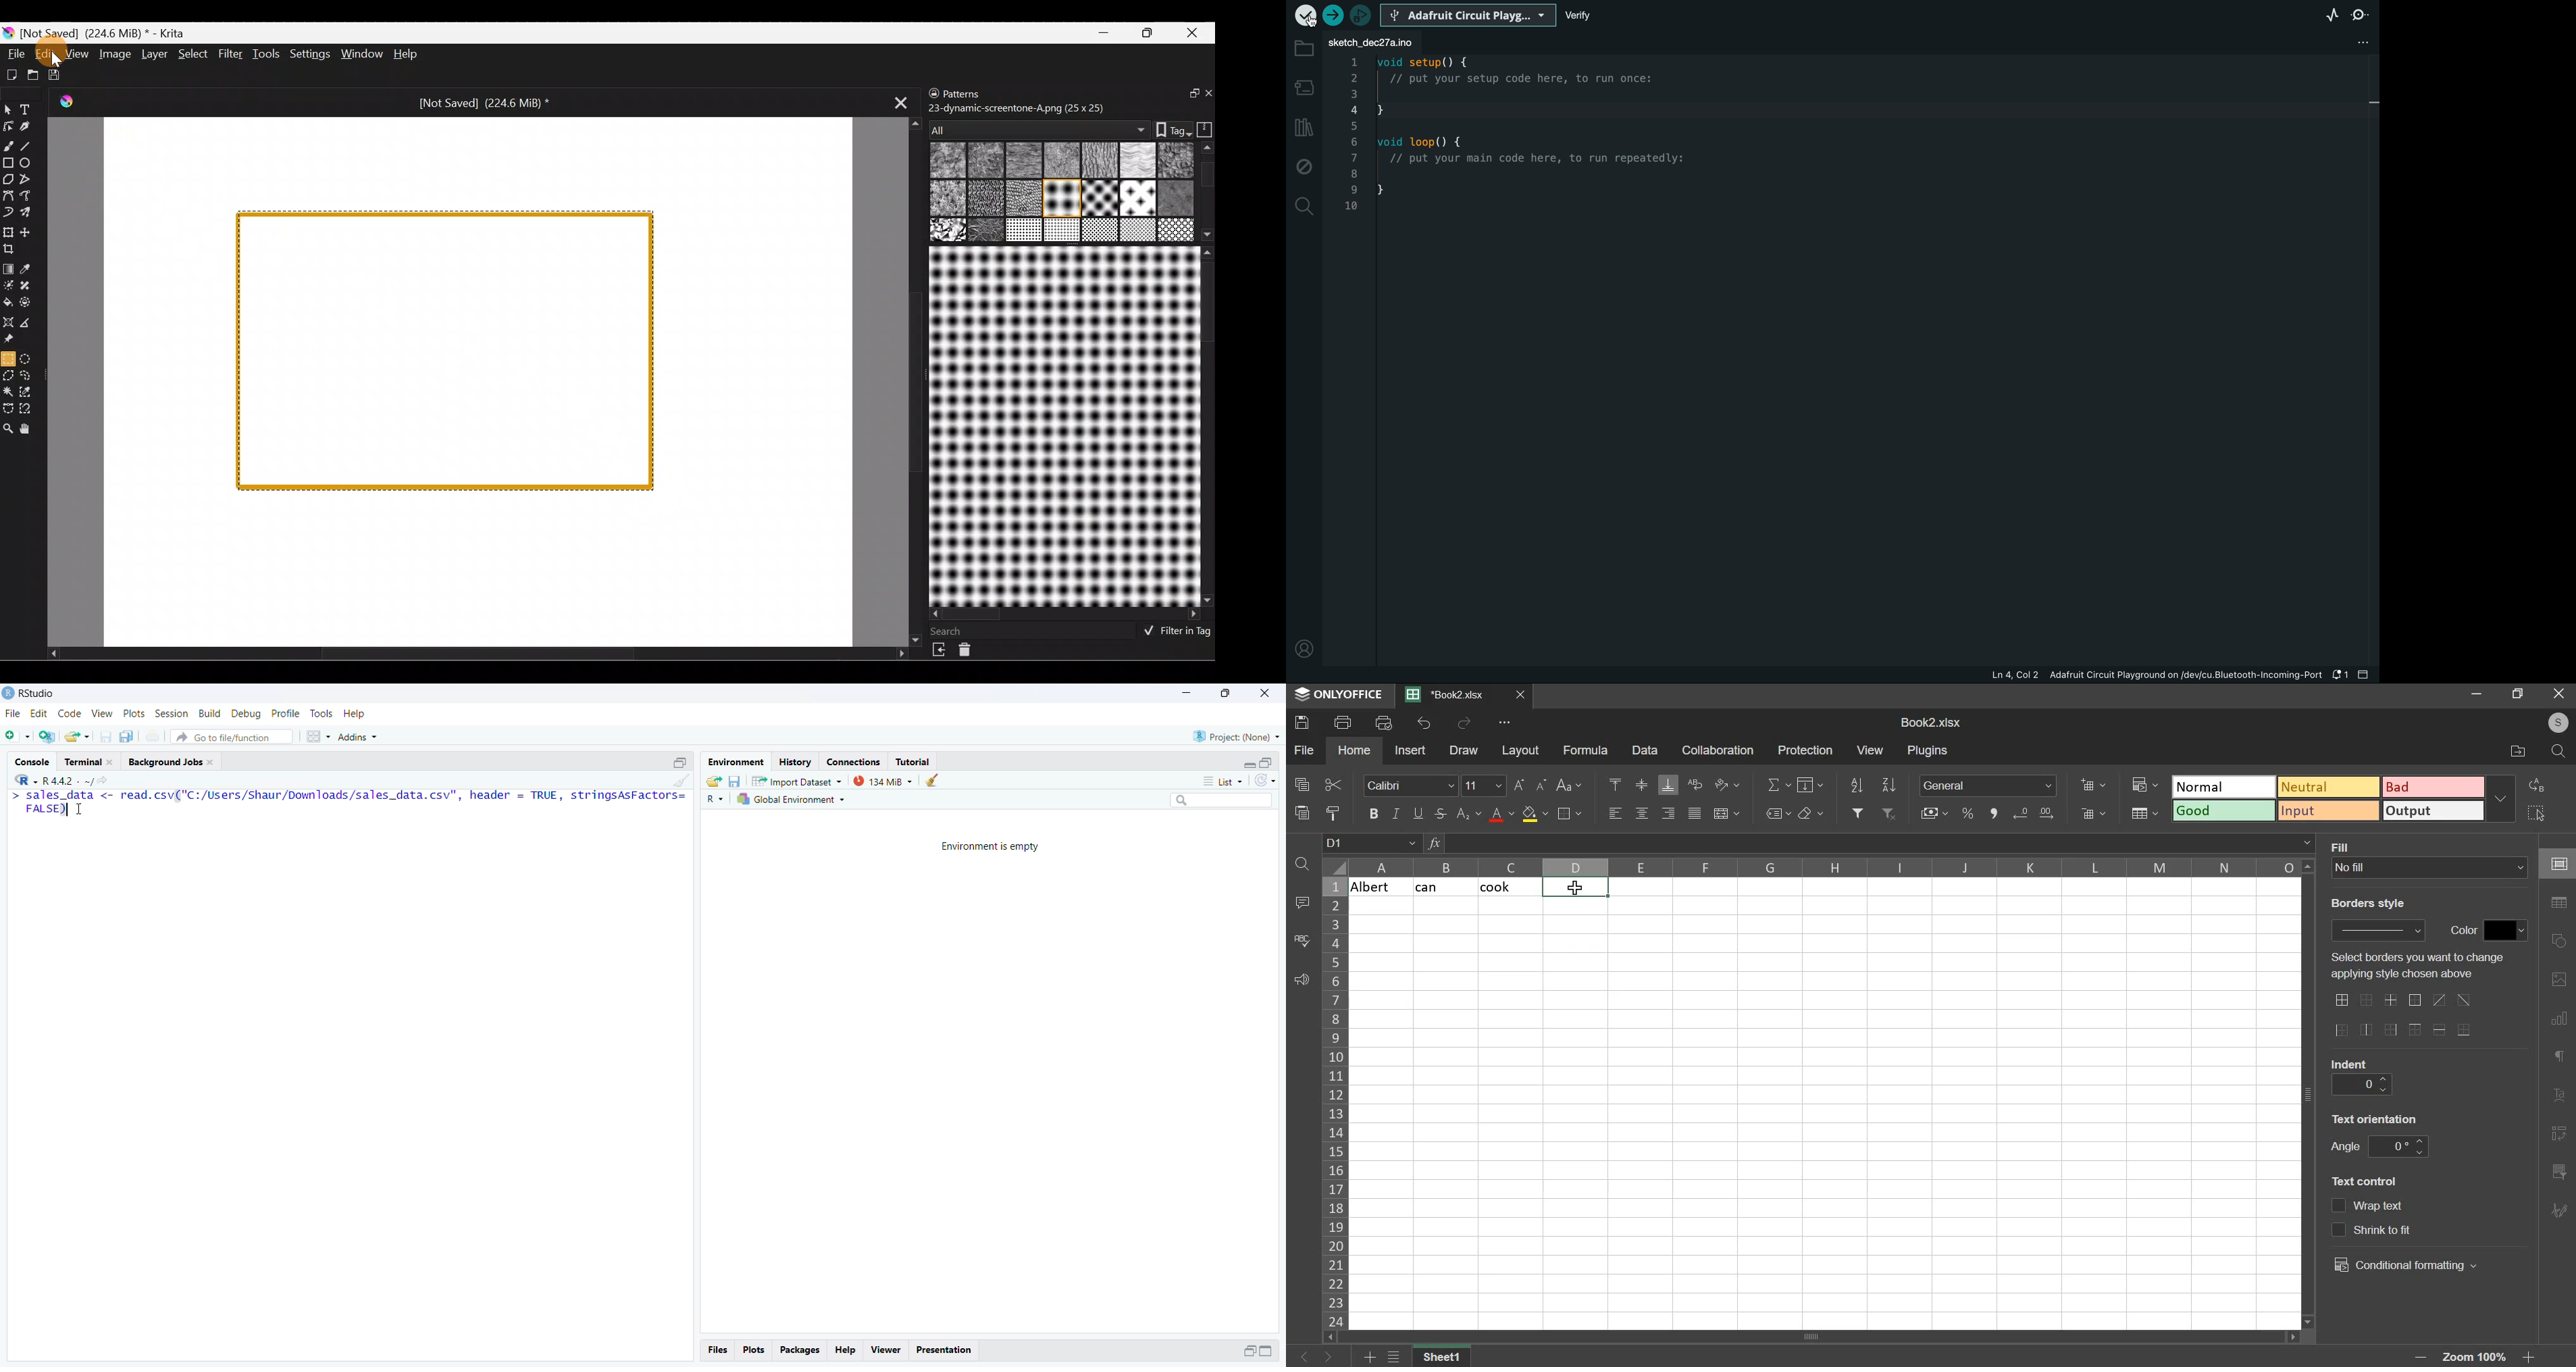  I want to click on spreadsheet name, so click(1930, 723).